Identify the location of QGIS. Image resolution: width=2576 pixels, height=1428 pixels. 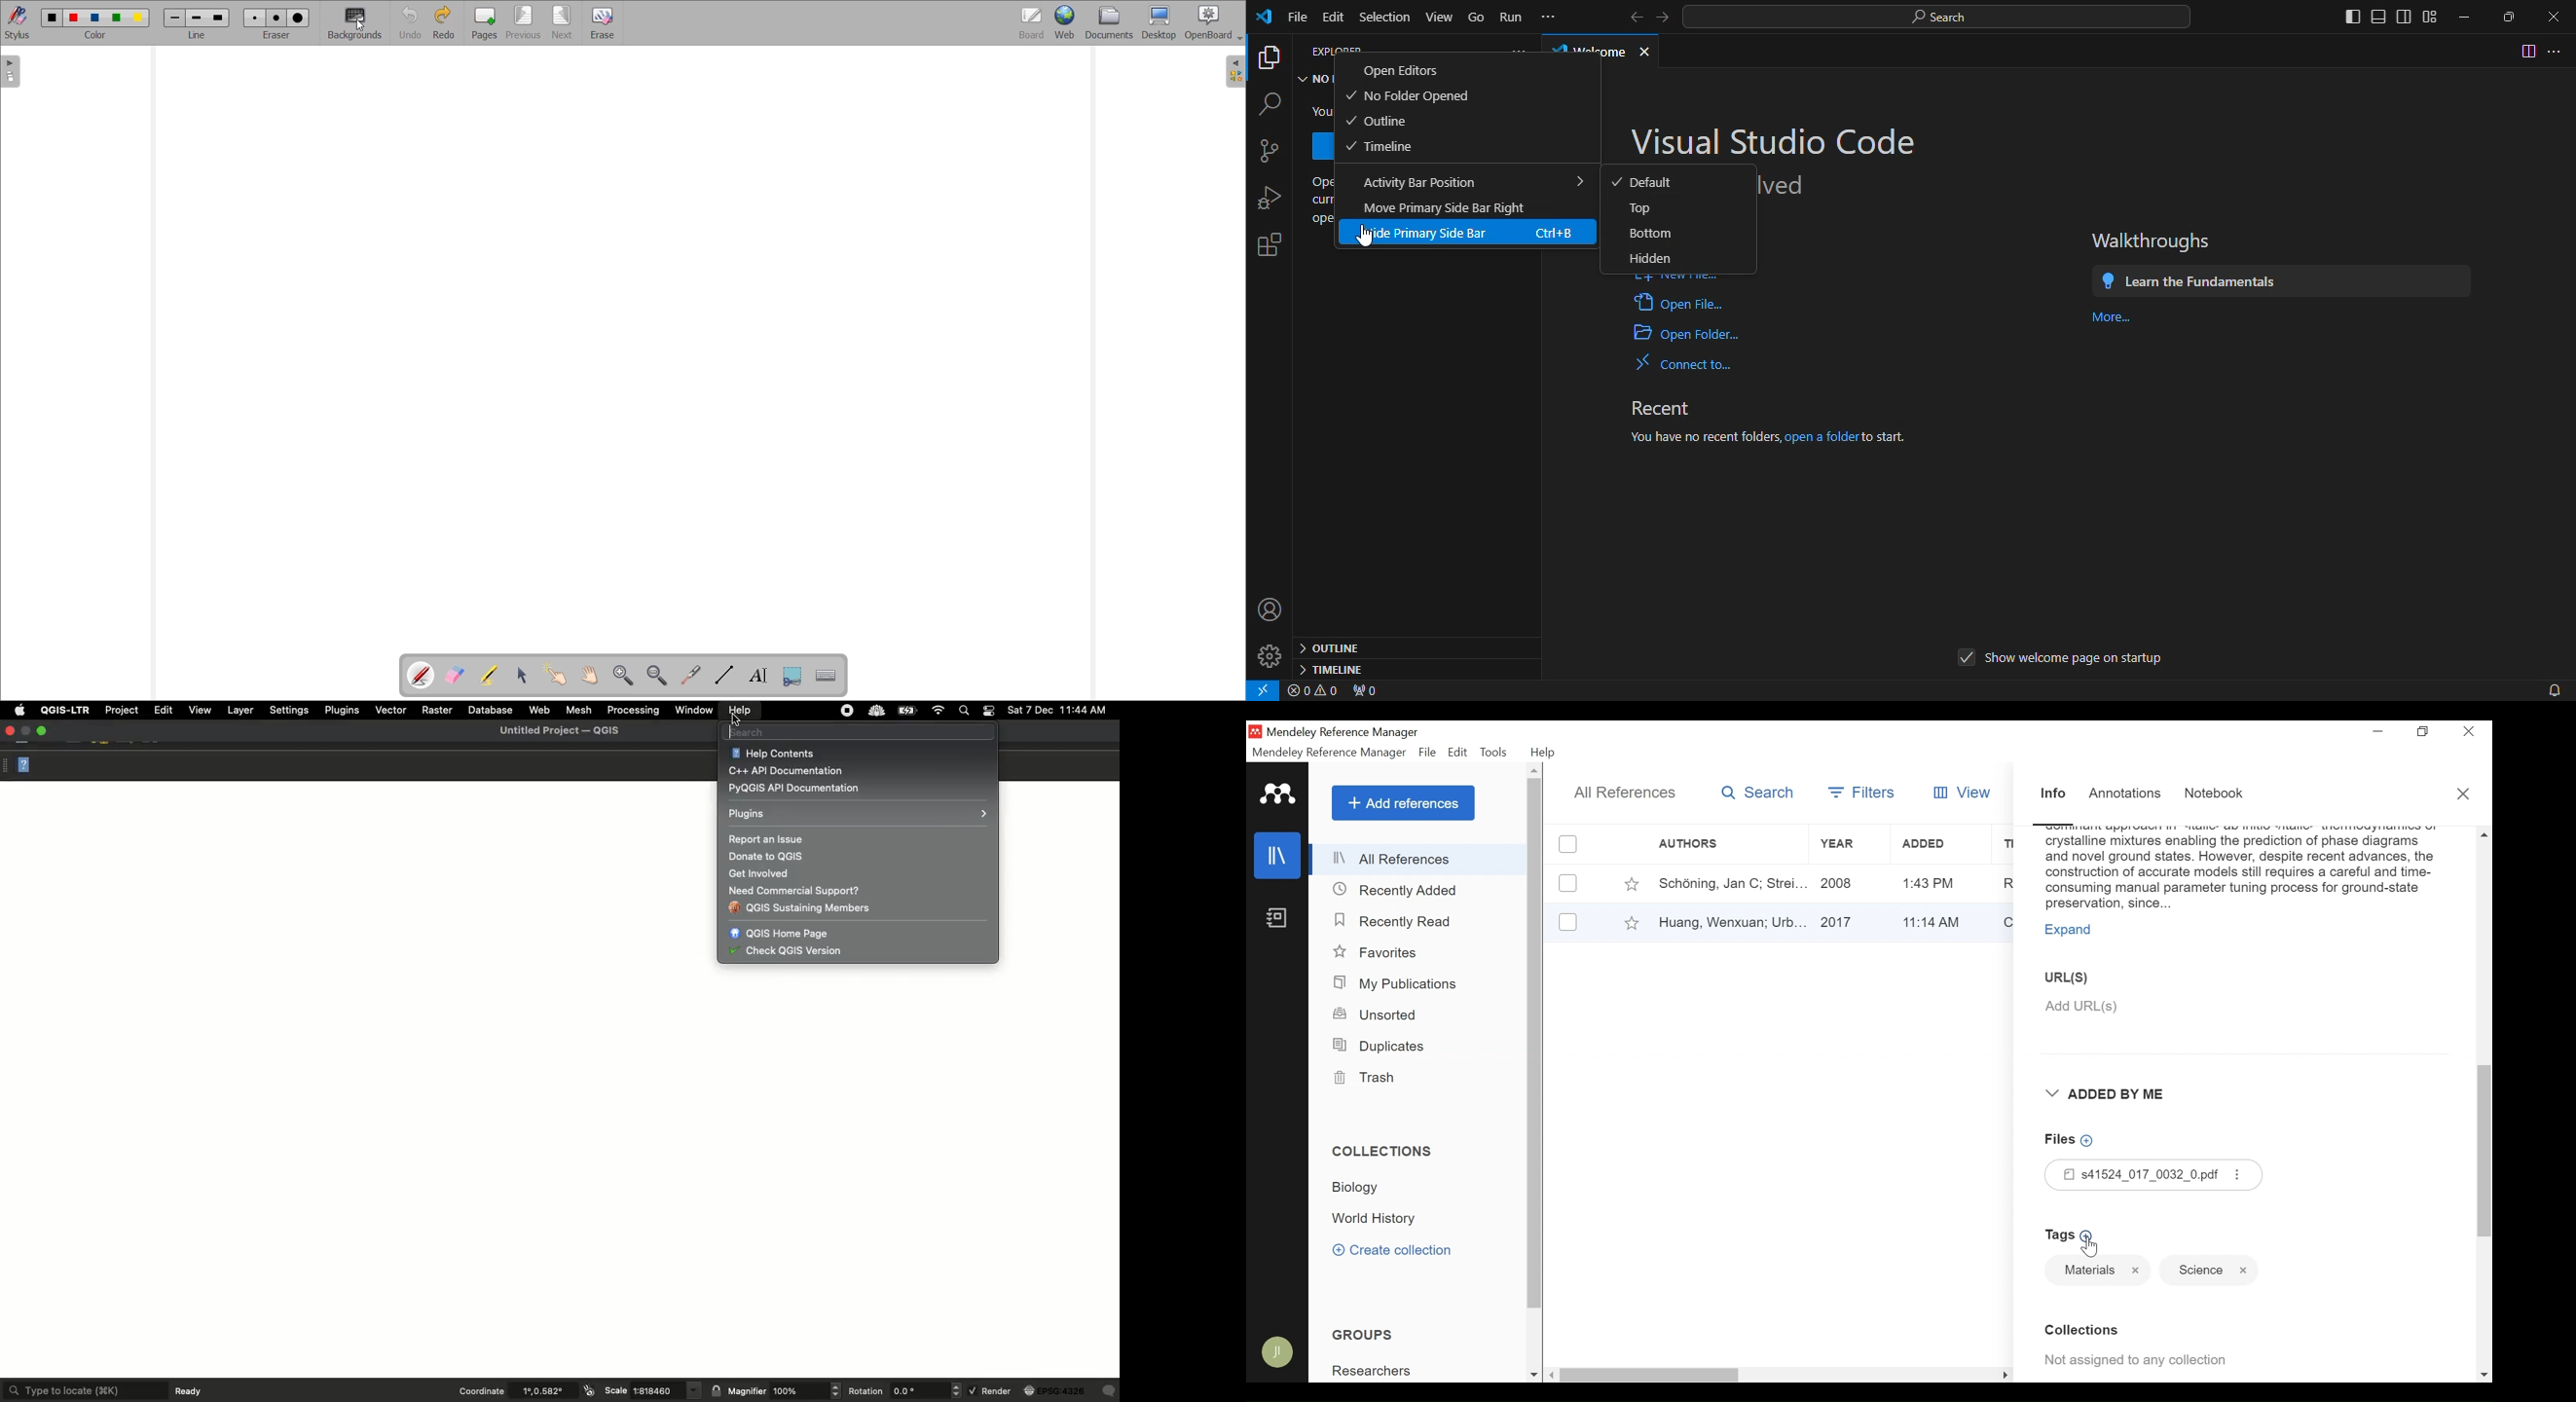
(799, 909).